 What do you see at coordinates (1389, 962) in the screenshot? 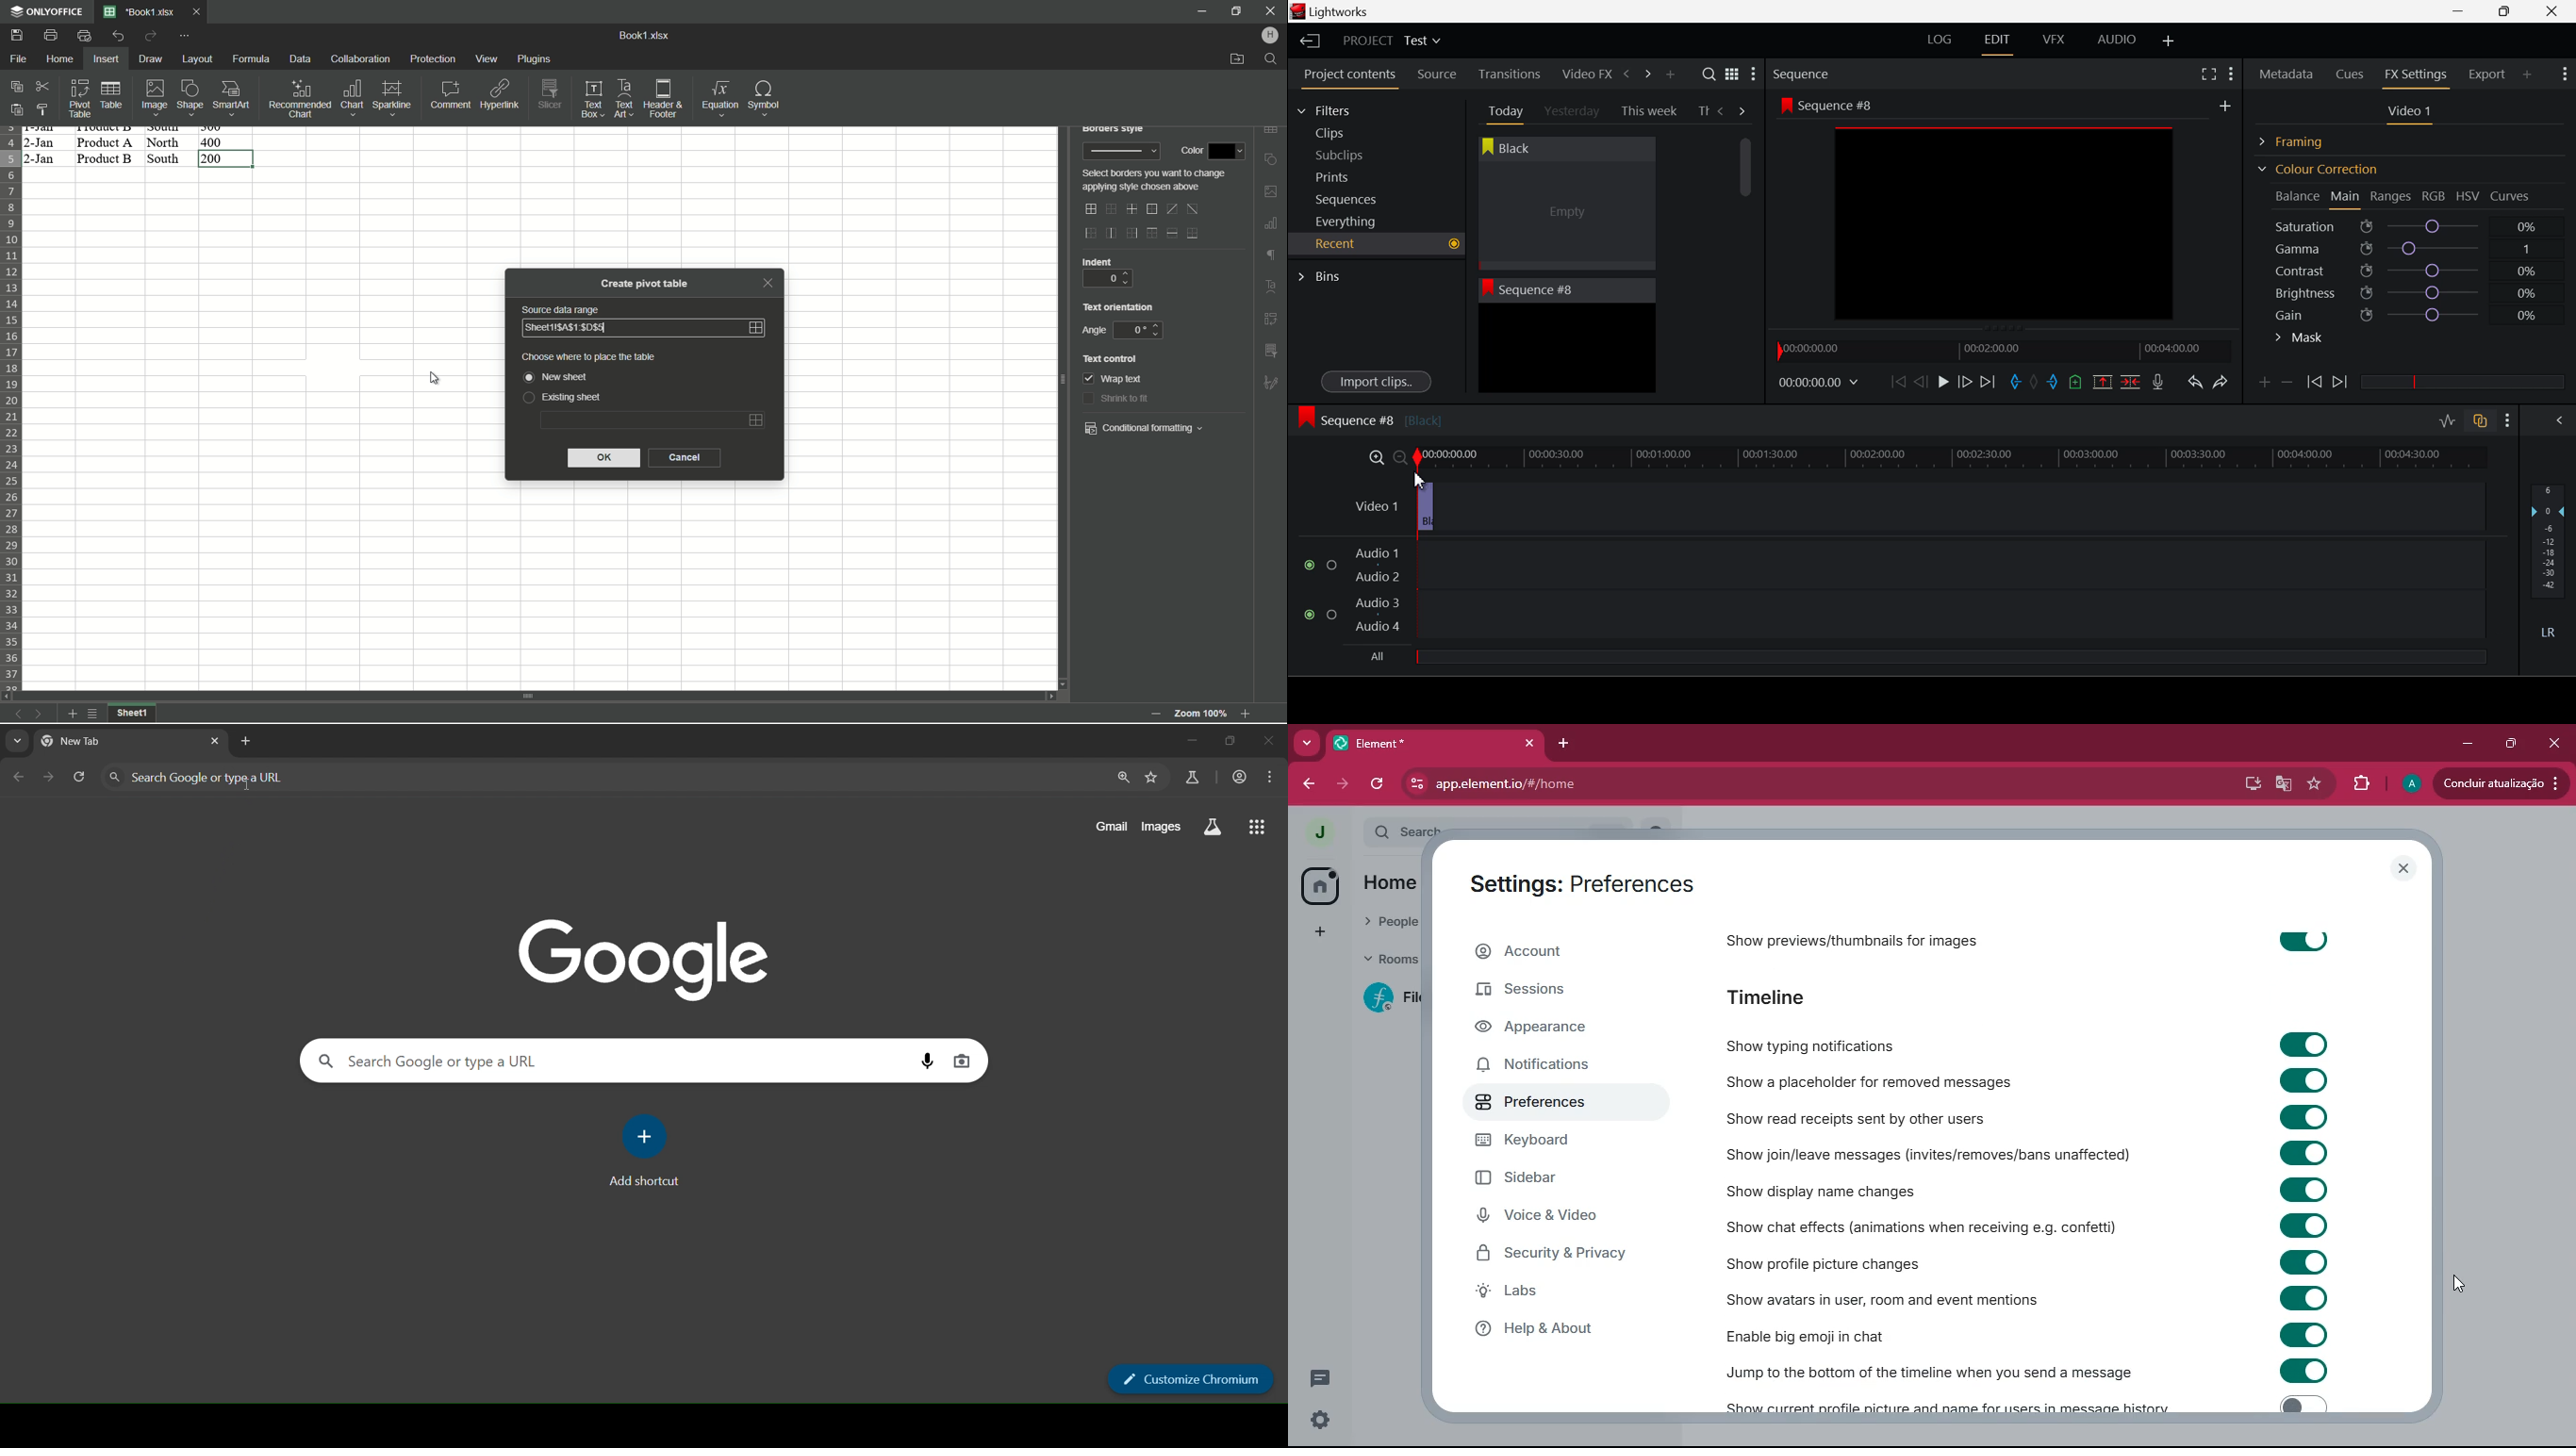
I see `rooms` at bounding box center [1389, 962].